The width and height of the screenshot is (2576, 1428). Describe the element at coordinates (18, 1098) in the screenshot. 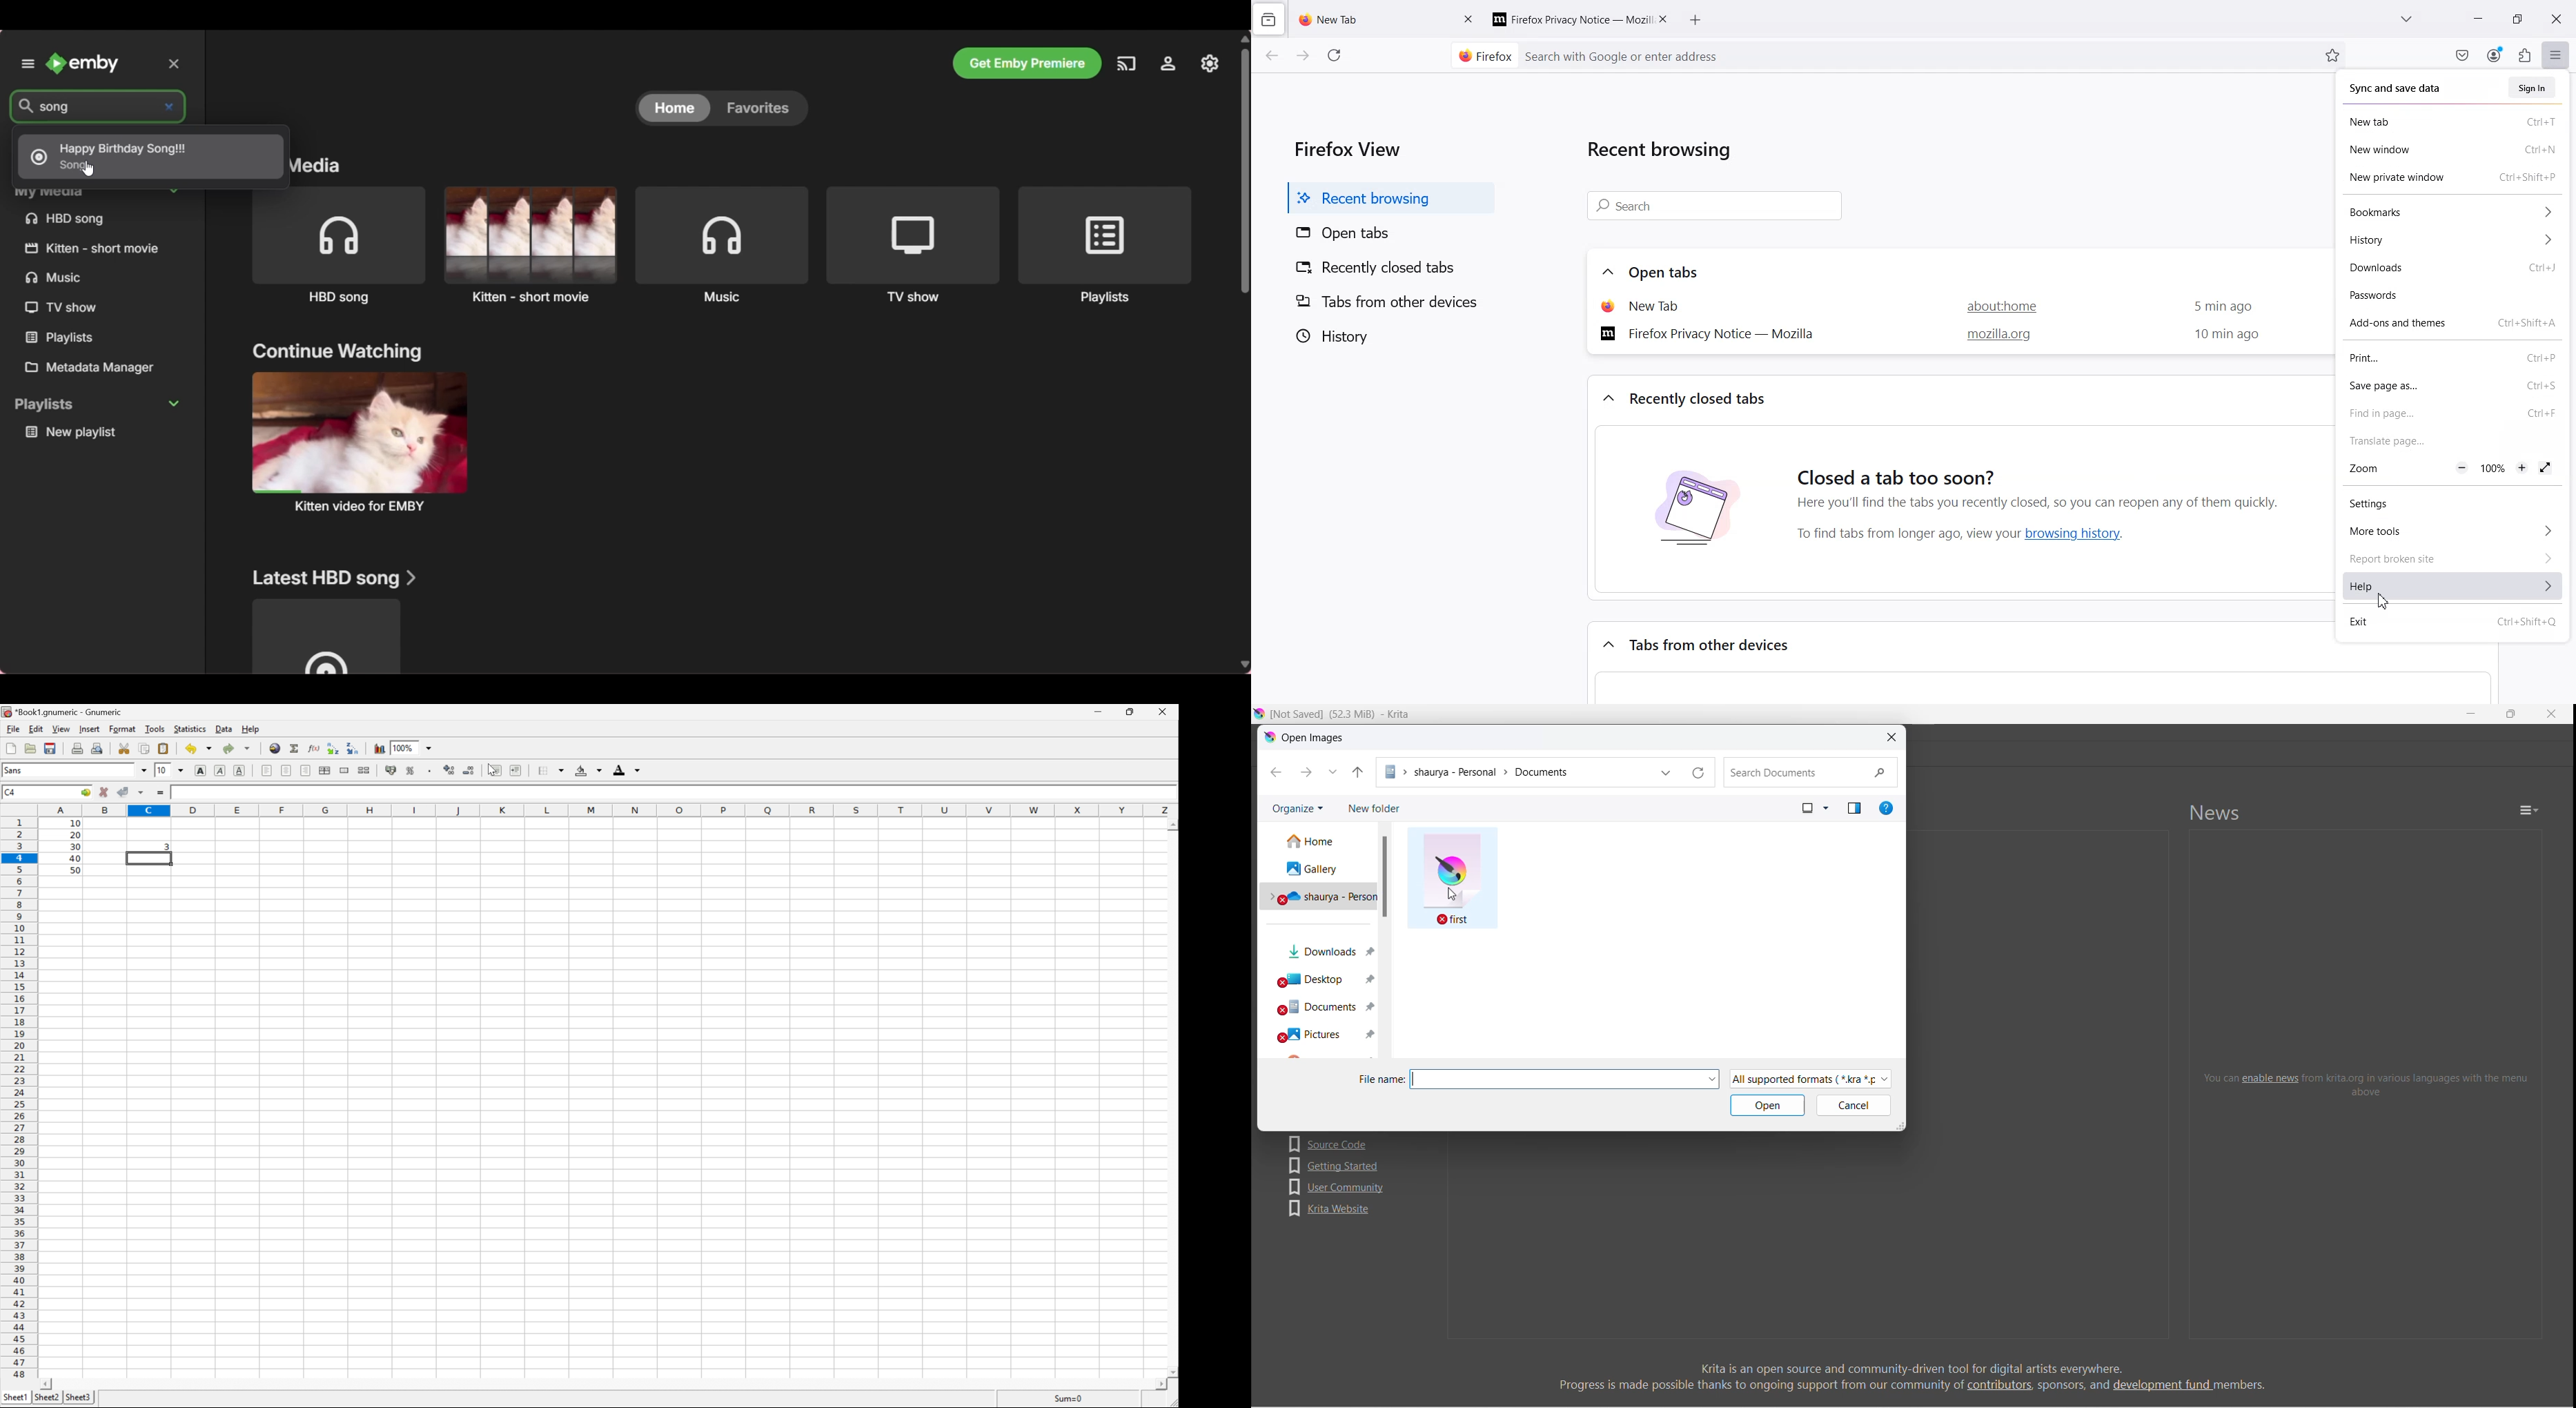

I see `Row numbers` at that location.